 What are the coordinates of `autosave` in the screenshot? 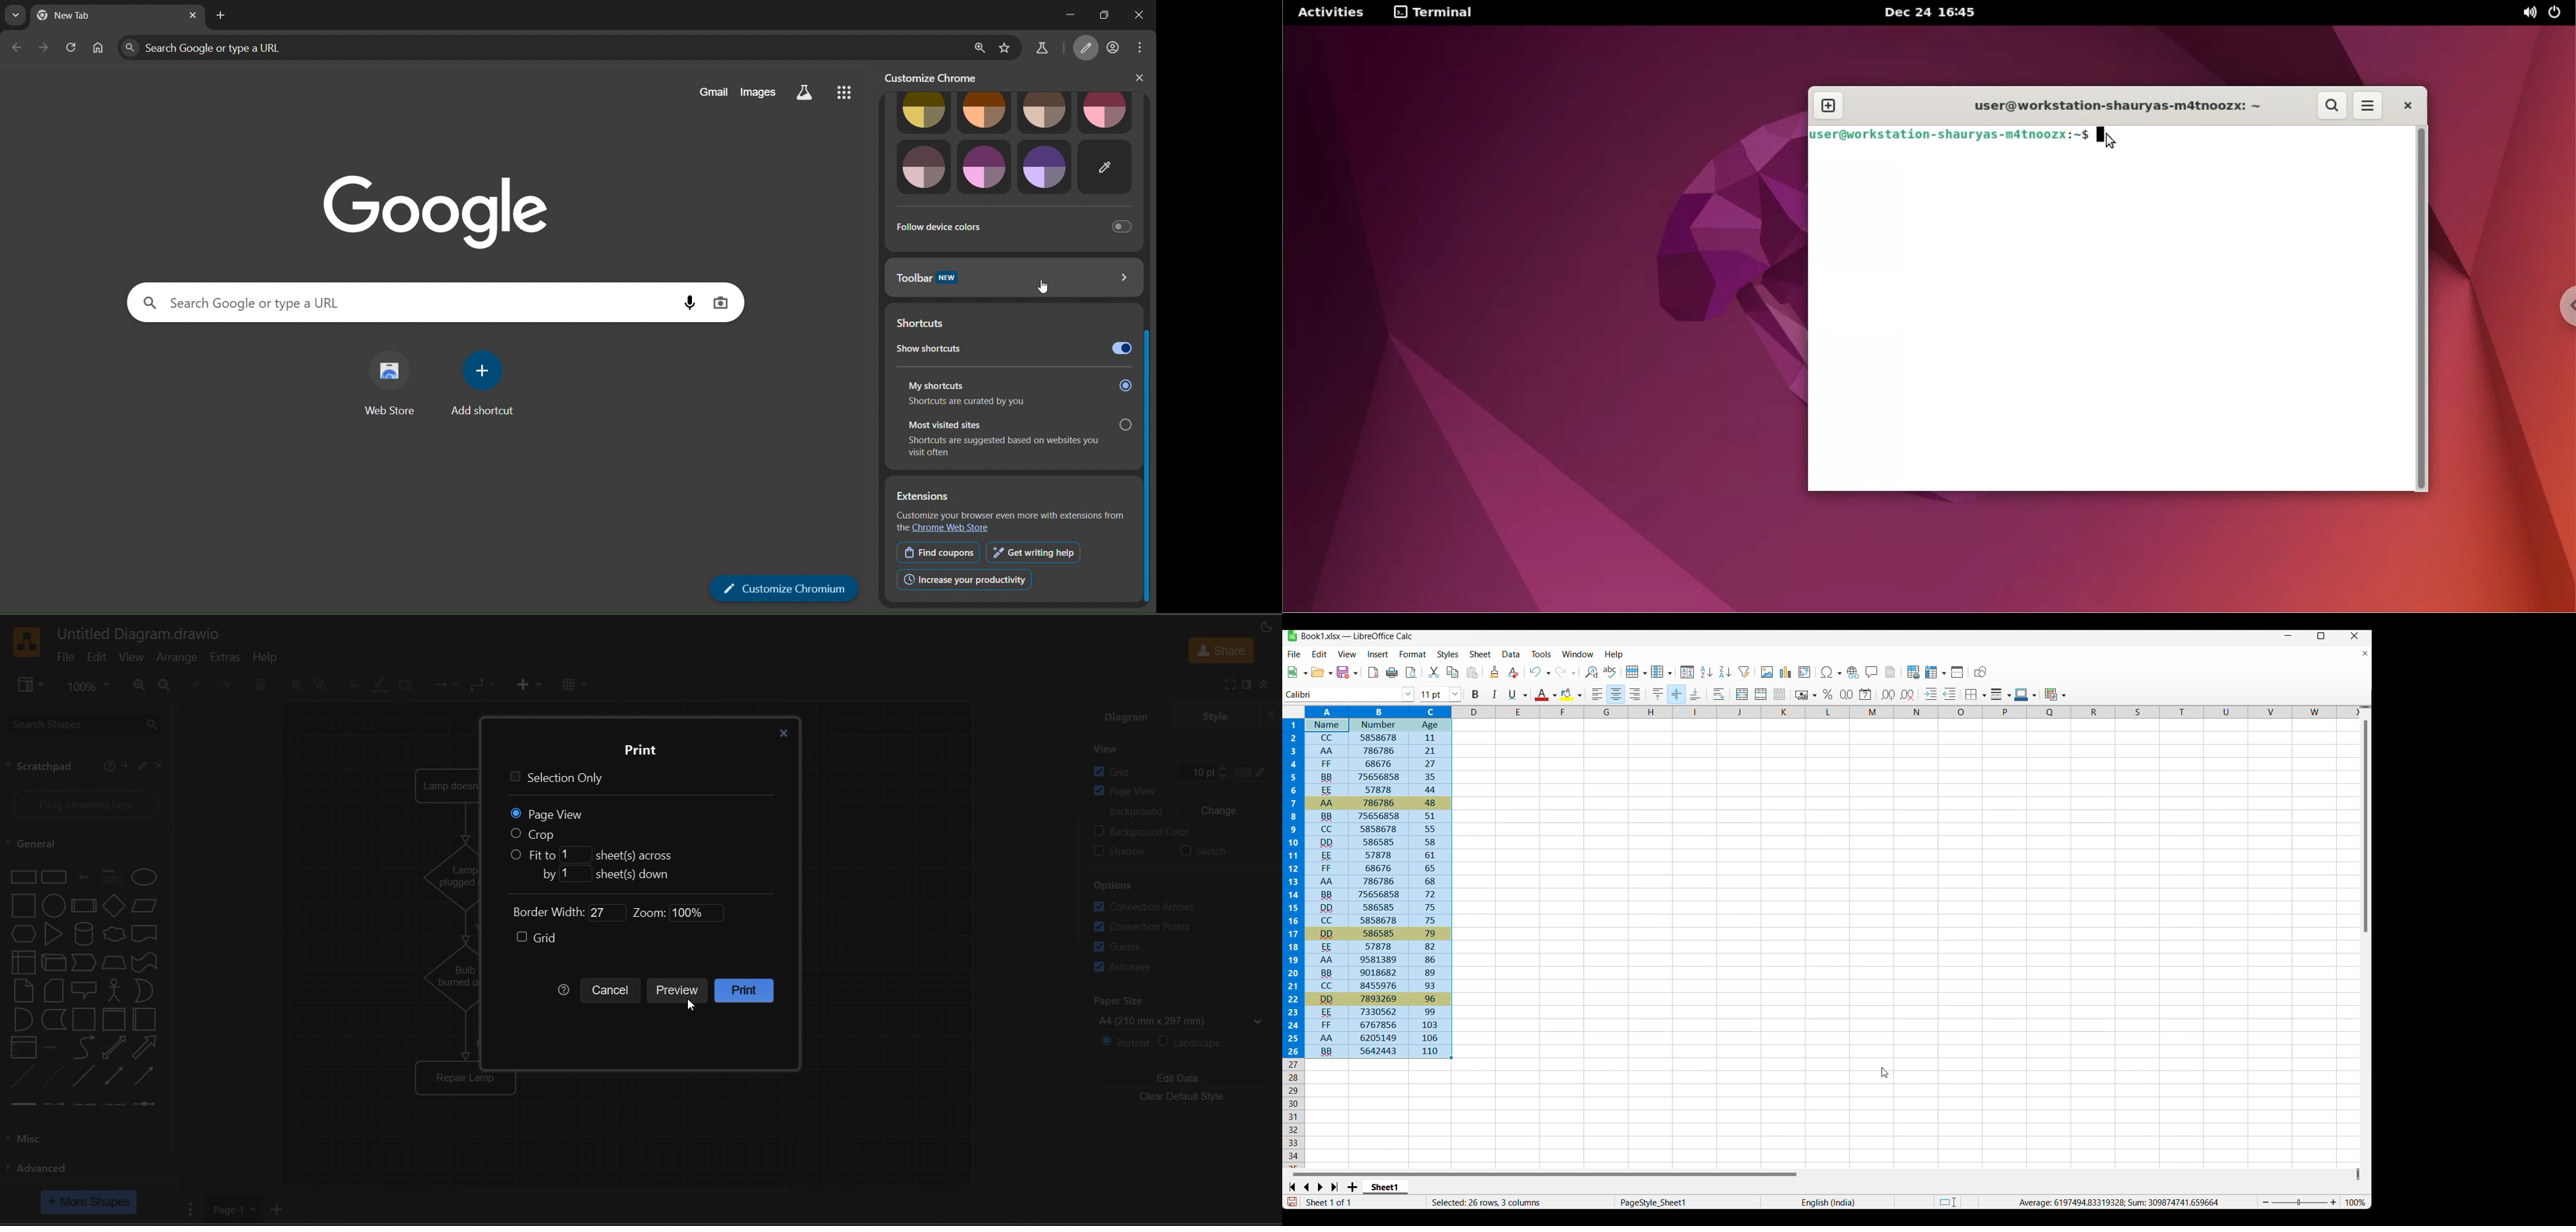 It's located at (1123, 969).